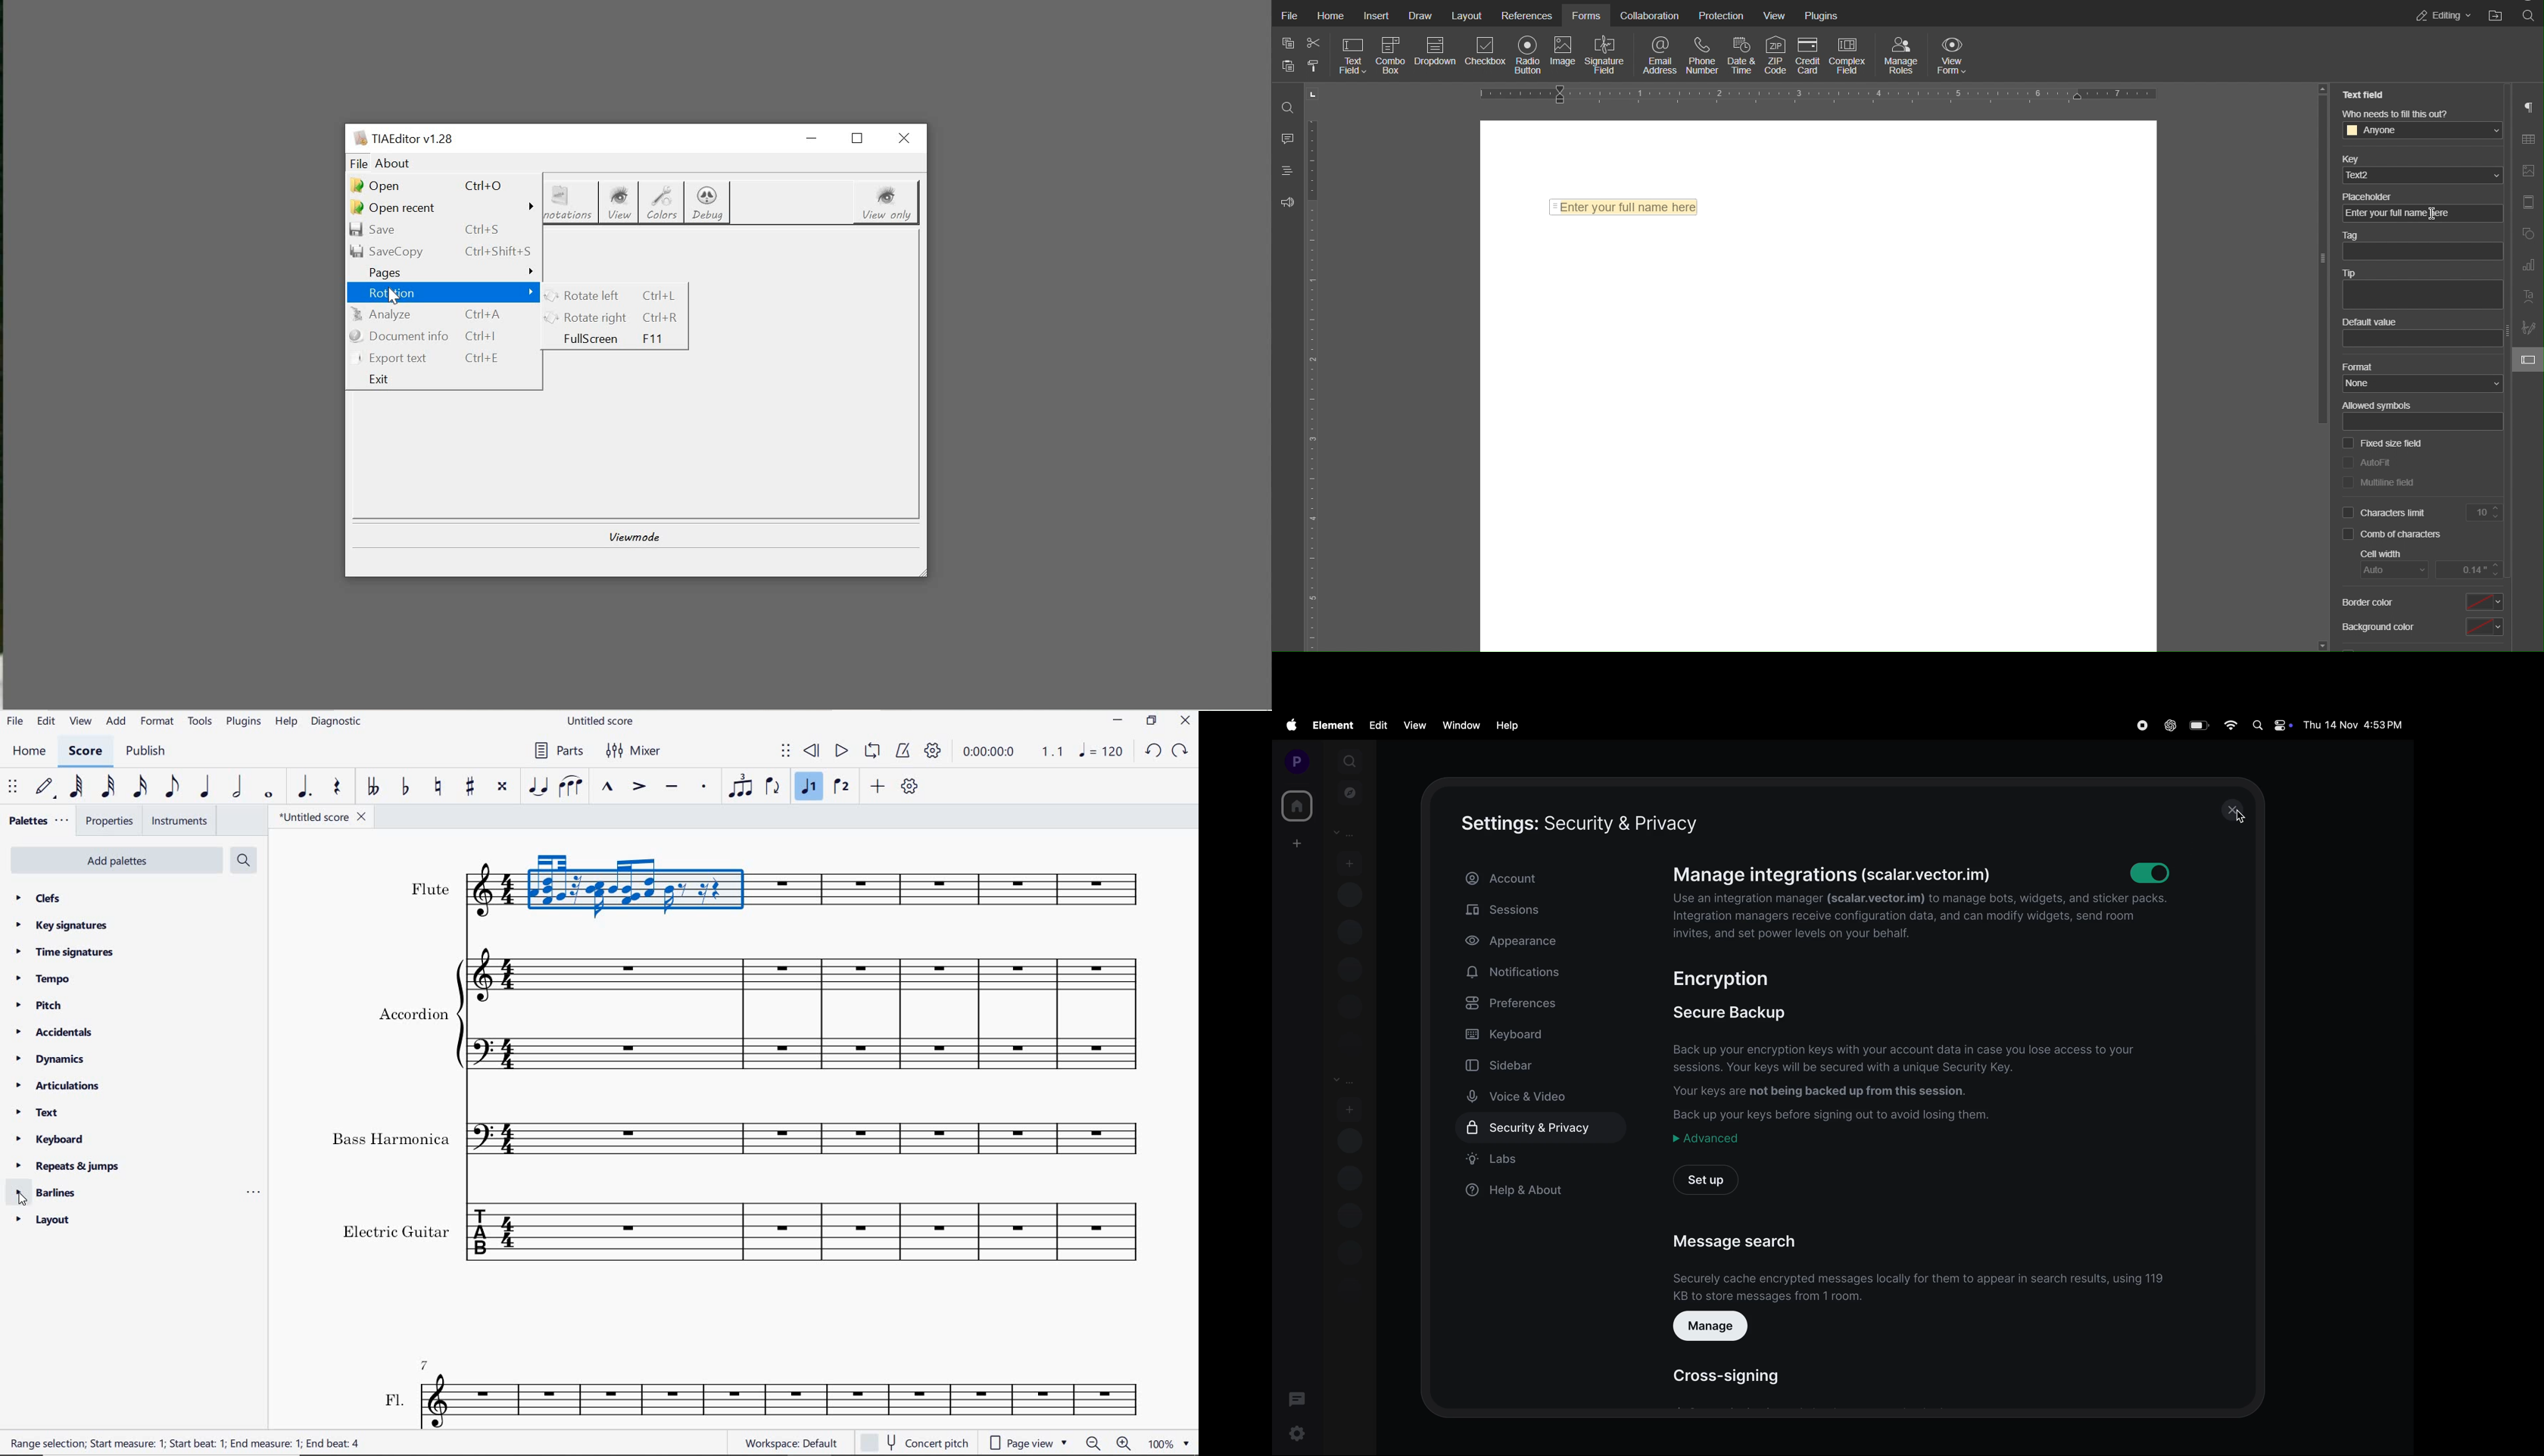 The height and width of the screenshot is (1456, 2548). I want to click on apple menu, so click(1289, 725).